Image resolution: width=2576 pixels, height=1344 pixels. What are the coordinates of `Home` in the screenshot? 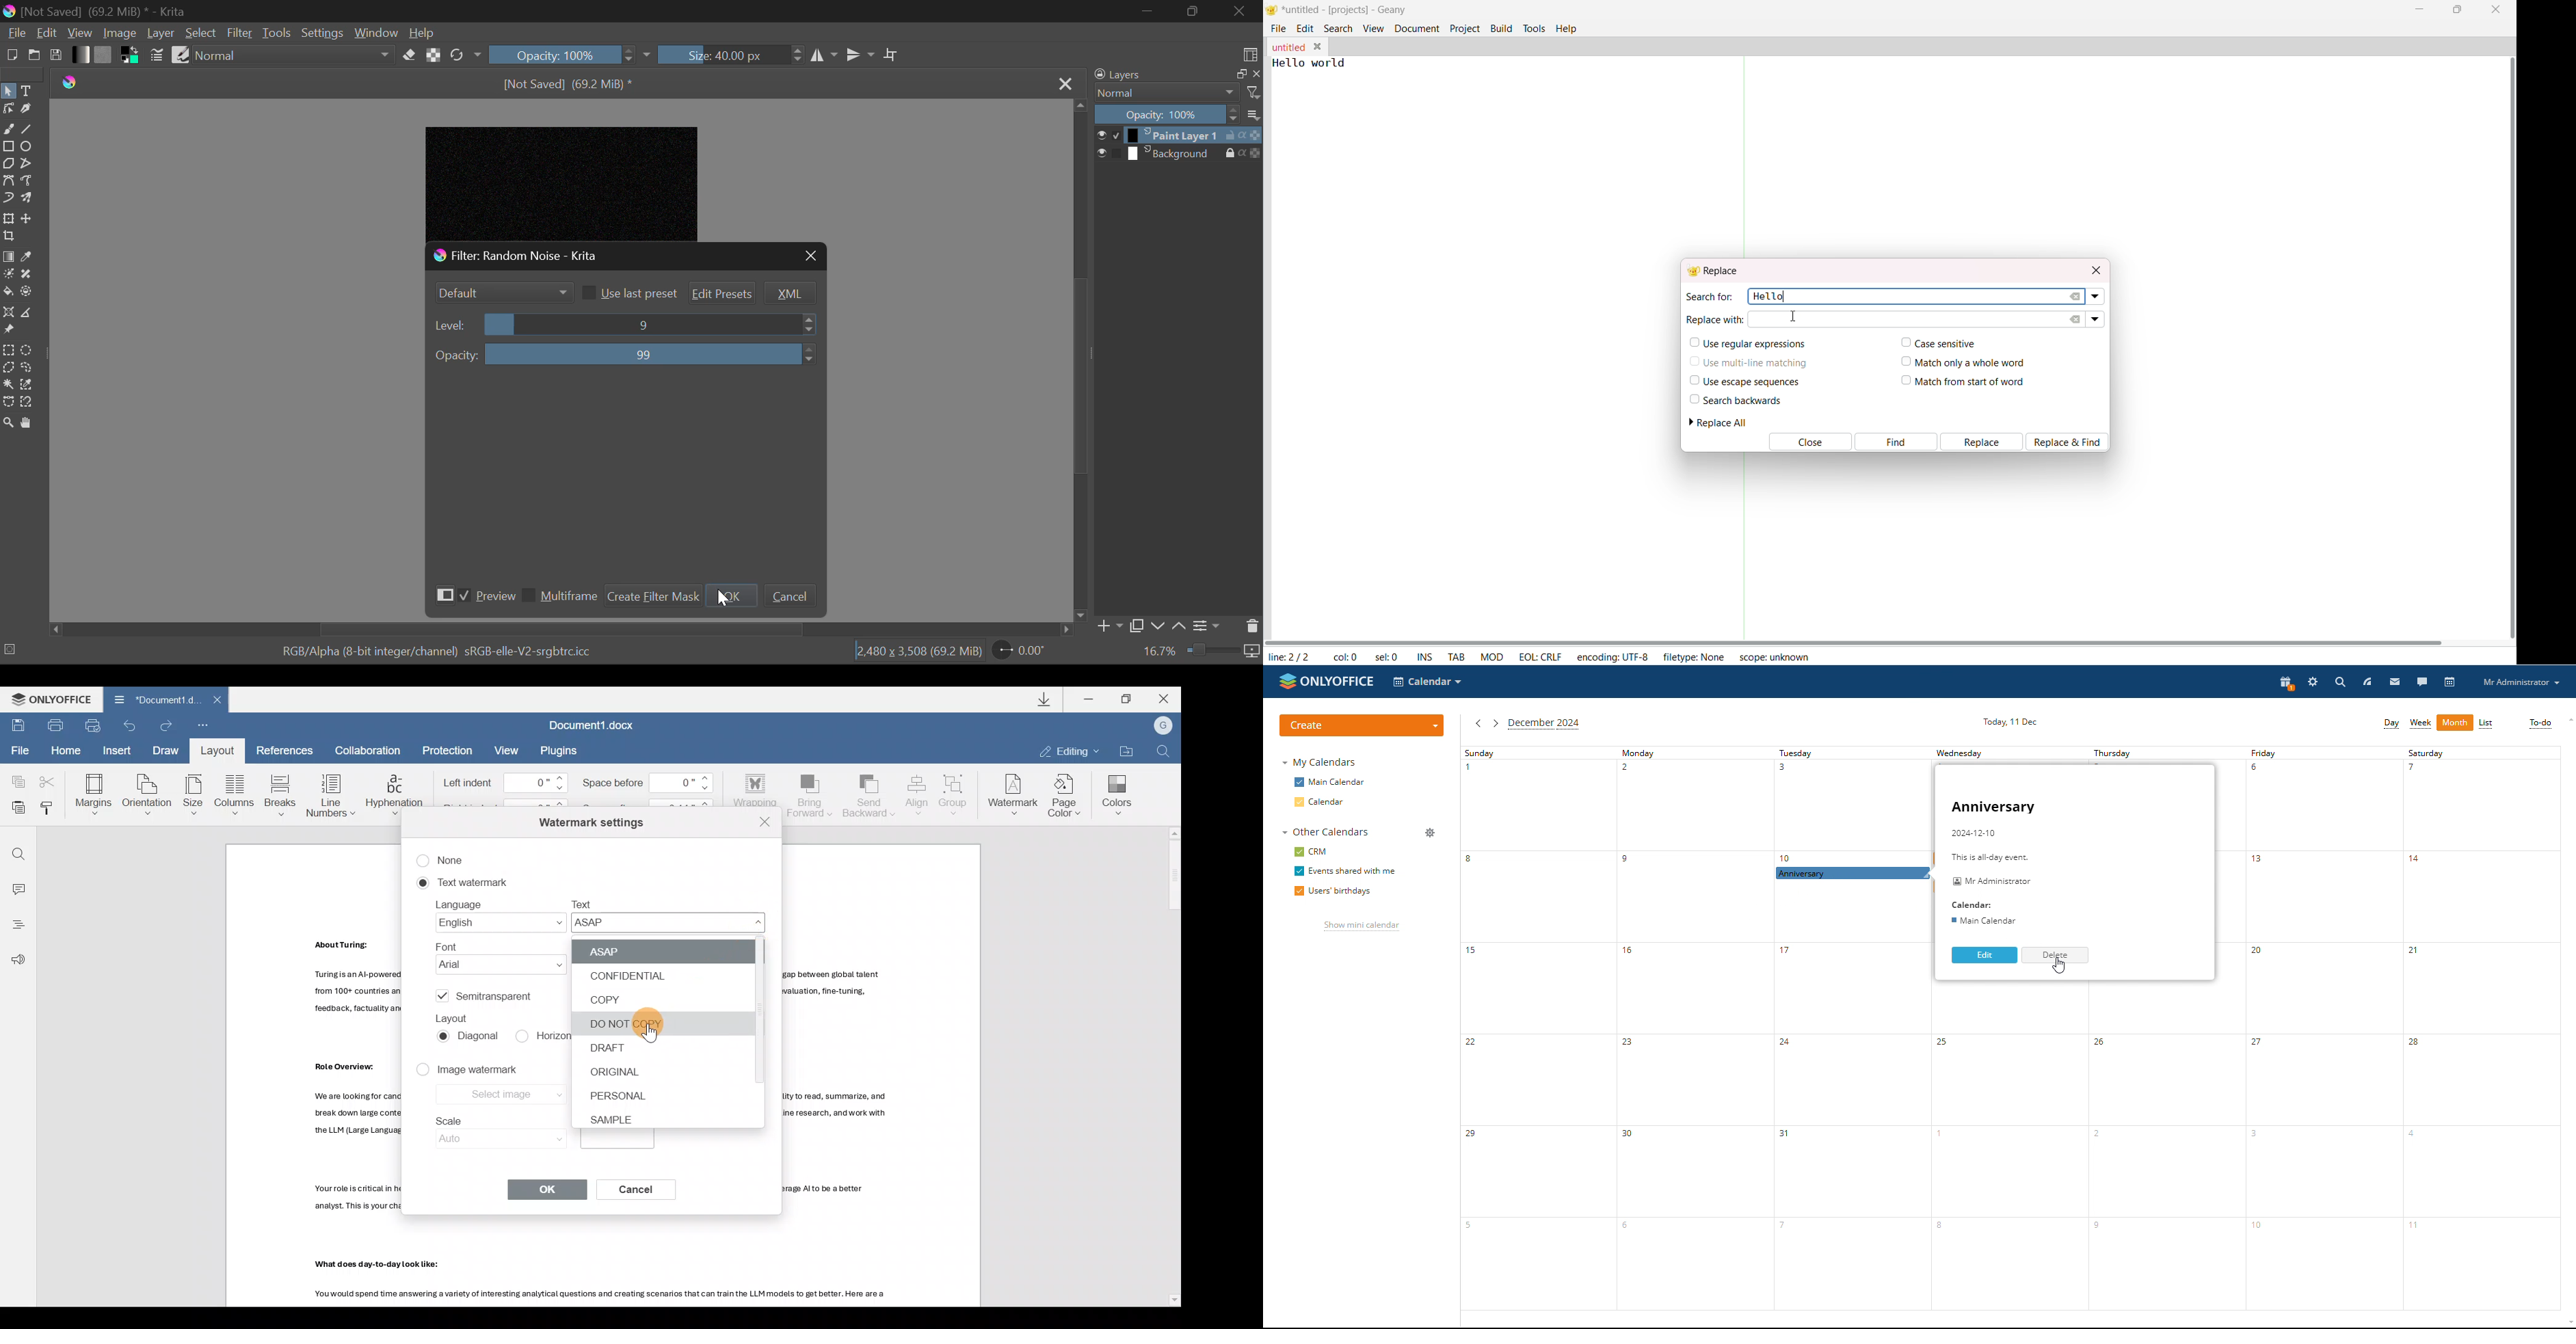 It's located at (70, 751).